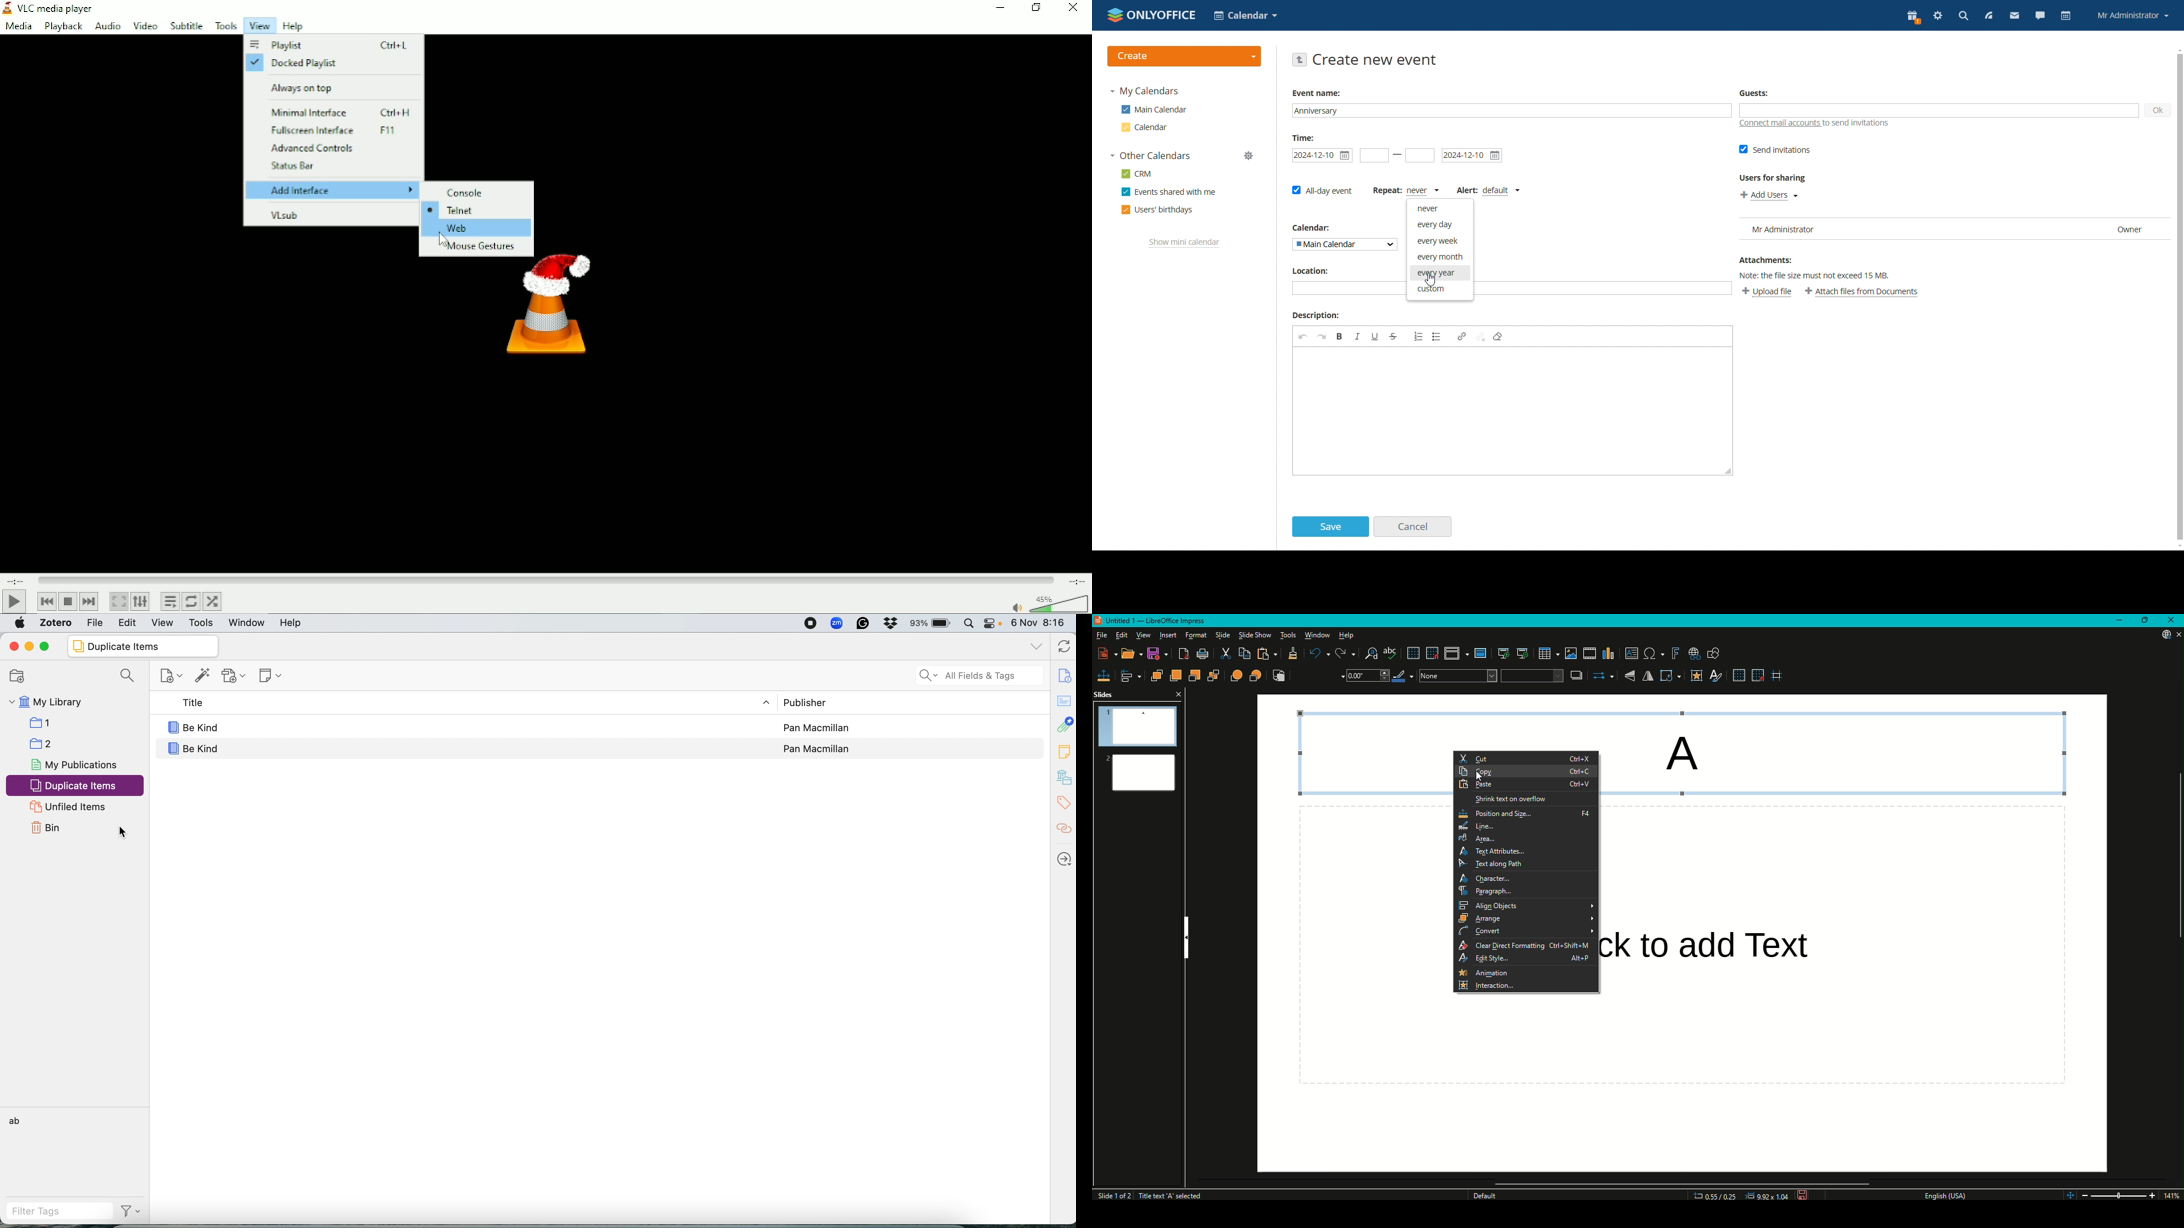 This screenshot has height=1232, width=2184. Describe the element at coordinates (1631, 677) in the screenshot. I see `Vertically` at that location.